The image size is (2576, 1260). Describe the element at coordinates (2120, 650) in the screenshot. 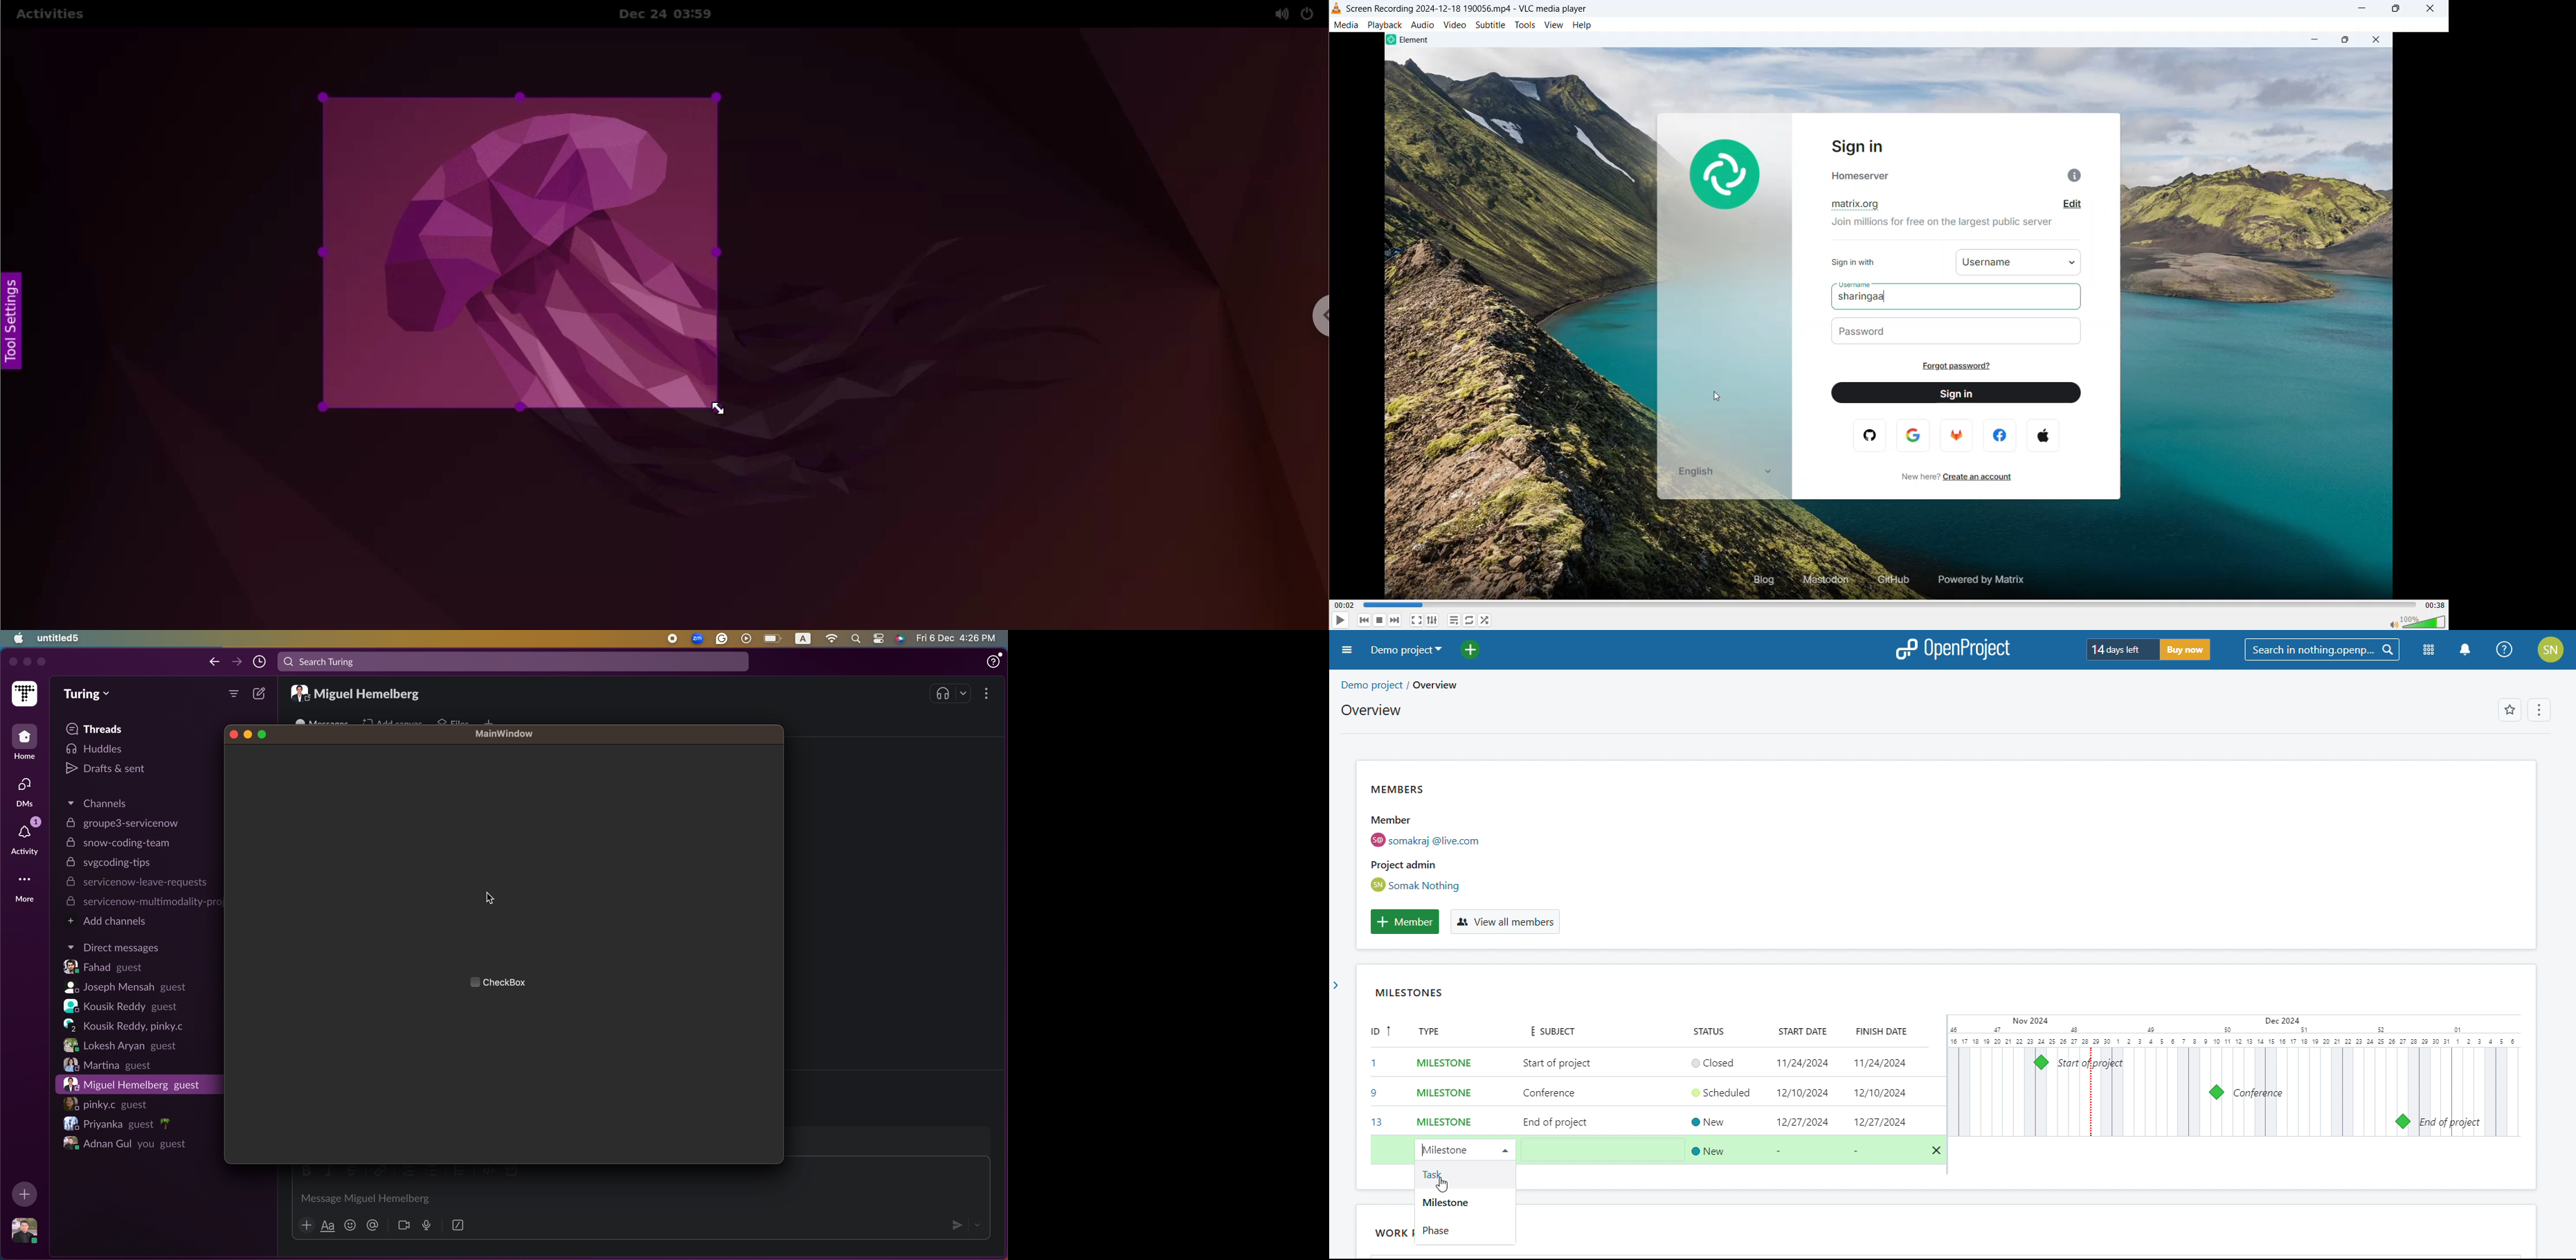

I see `days left for trial` at that location.